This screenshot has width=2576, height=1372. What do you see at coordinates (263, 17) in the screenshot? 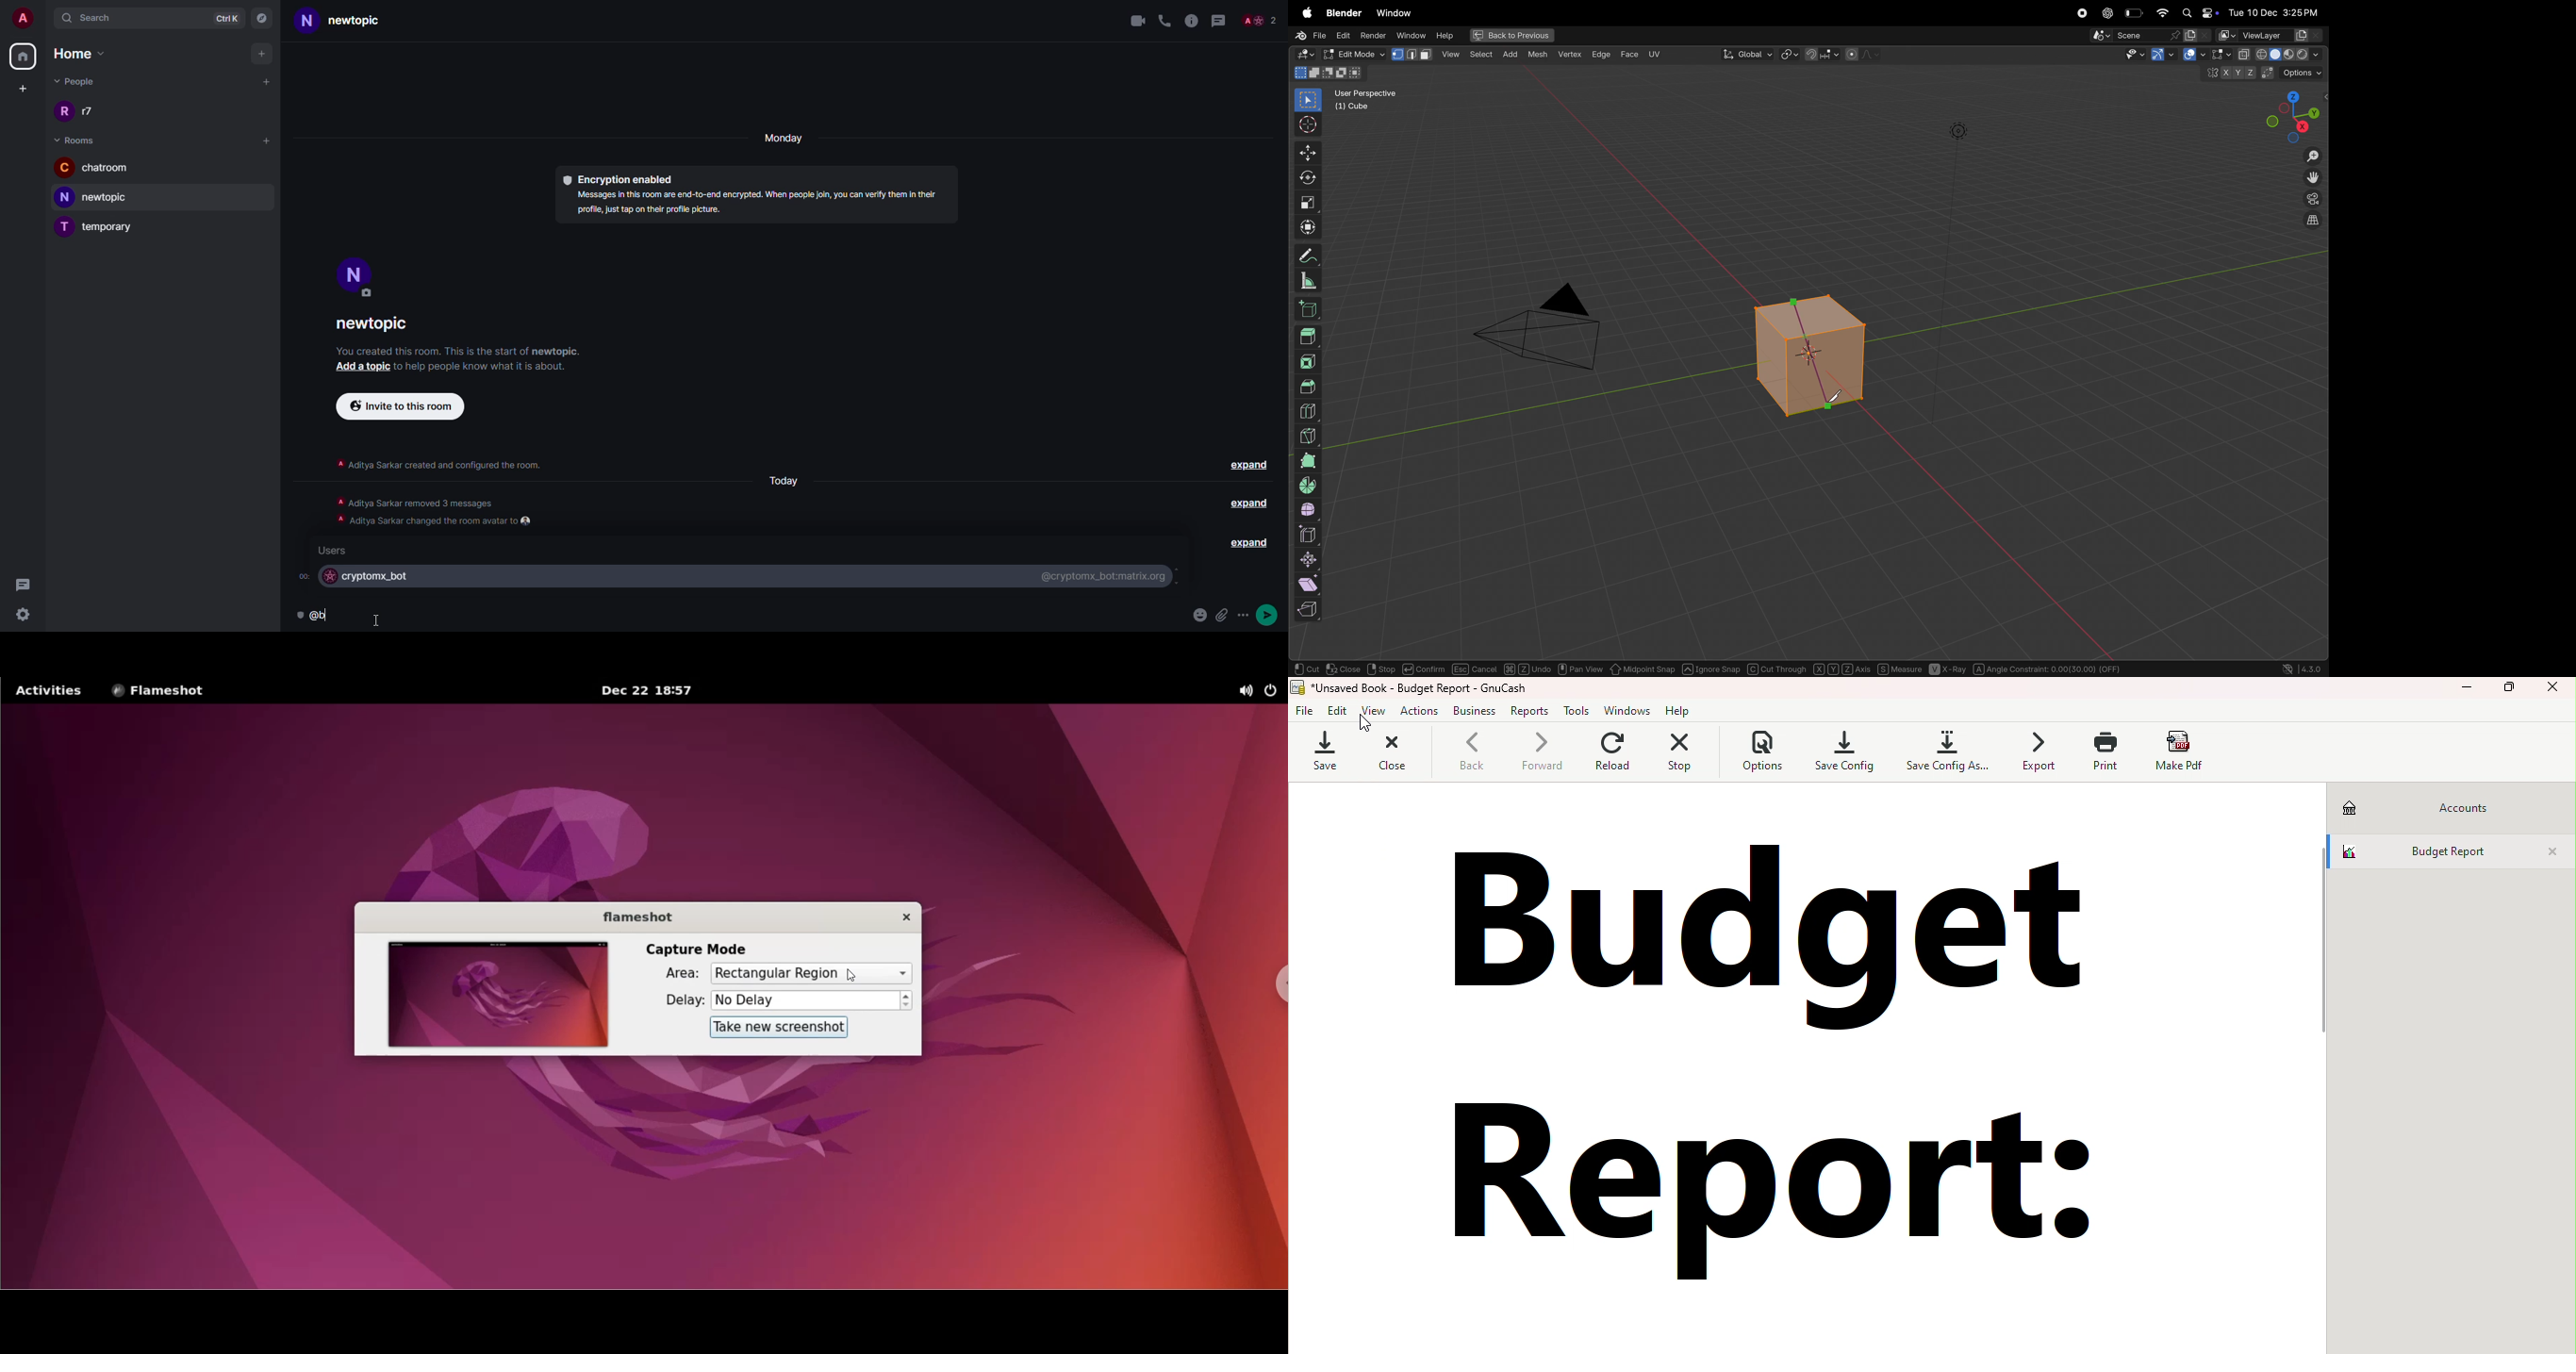
I see `navigator` at bounding box center [263, 17].